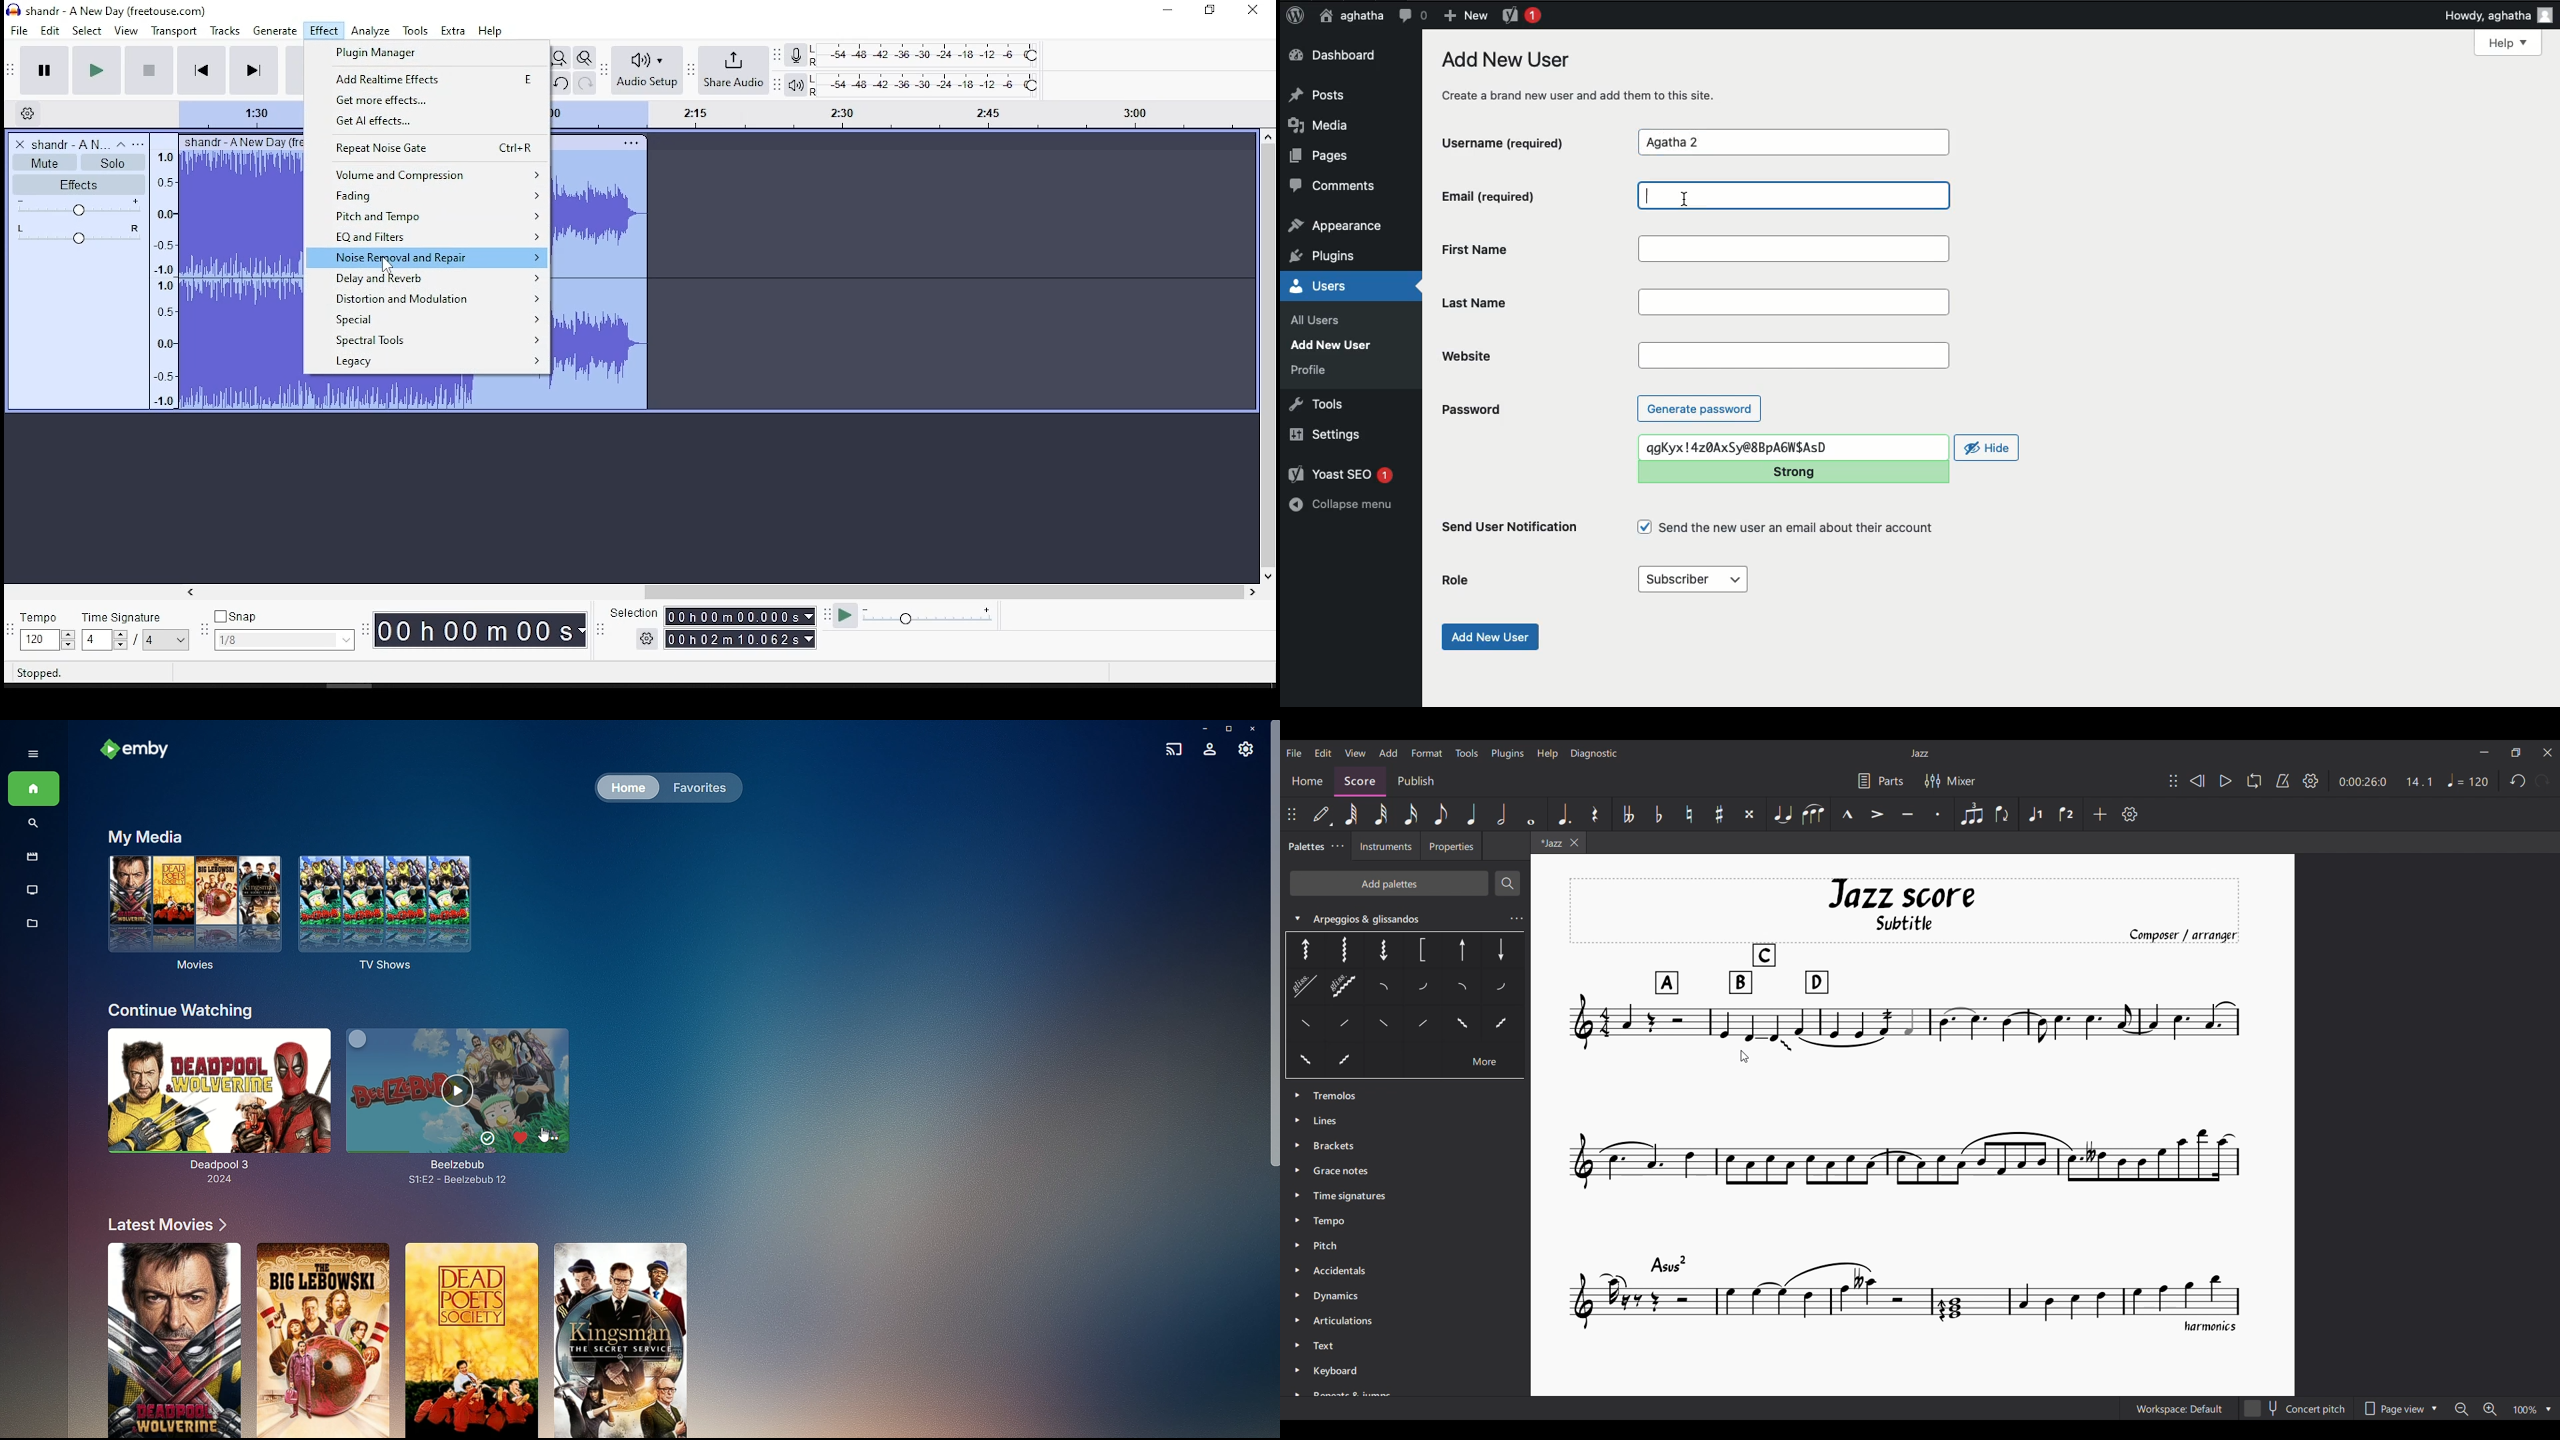  Describe the element at coordinates (1345, 1171) in the screenshot. I see `Grace Note` at that location.